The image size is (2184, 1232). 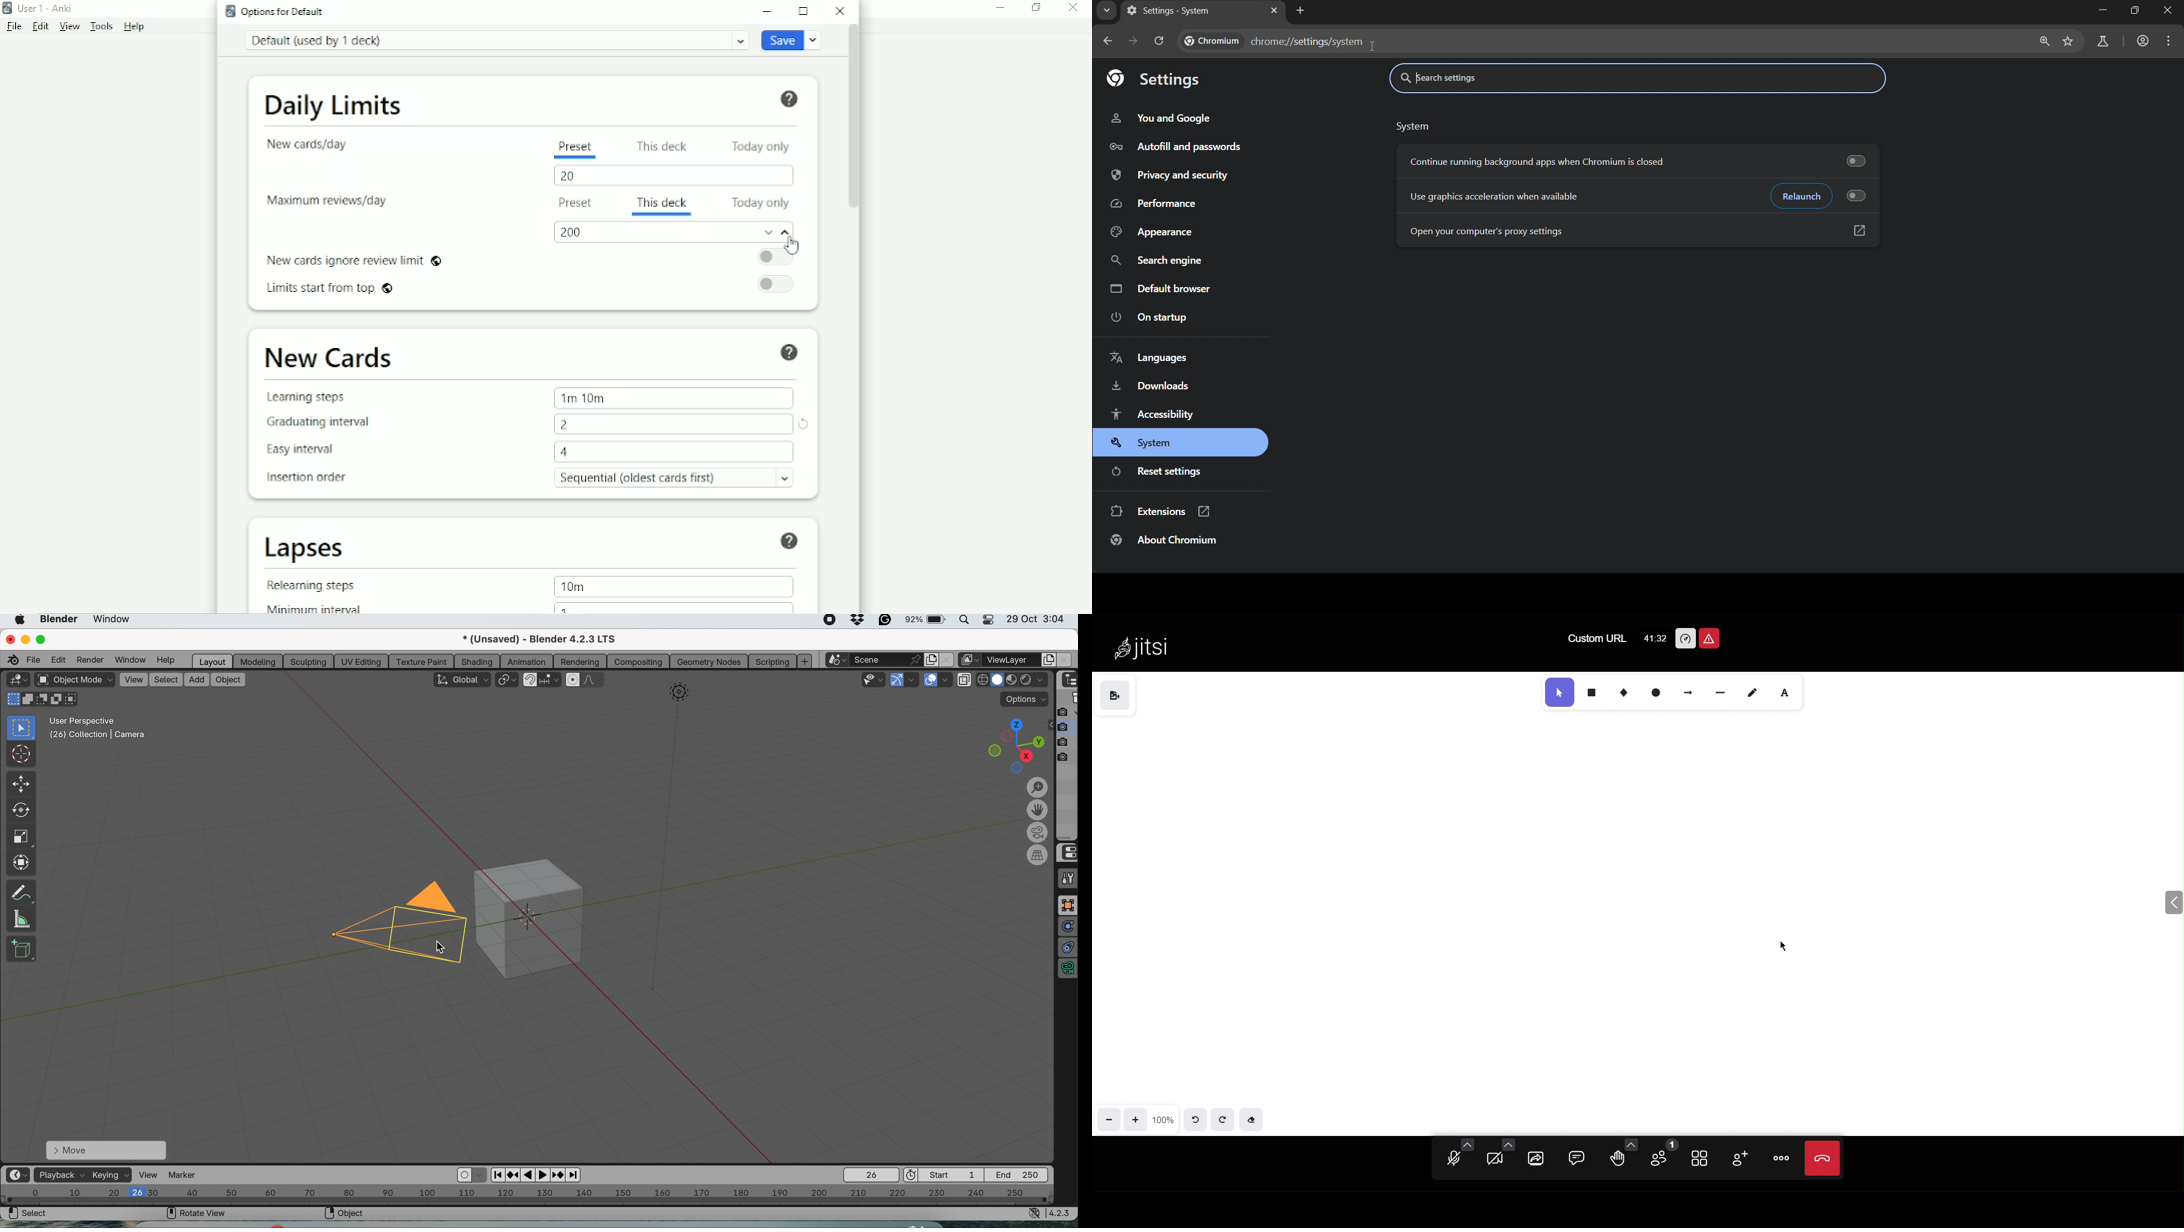 What do you see at coordinates (362, 660) in the screenshot?
I see `uv editing` at bounding box center [362, 660].